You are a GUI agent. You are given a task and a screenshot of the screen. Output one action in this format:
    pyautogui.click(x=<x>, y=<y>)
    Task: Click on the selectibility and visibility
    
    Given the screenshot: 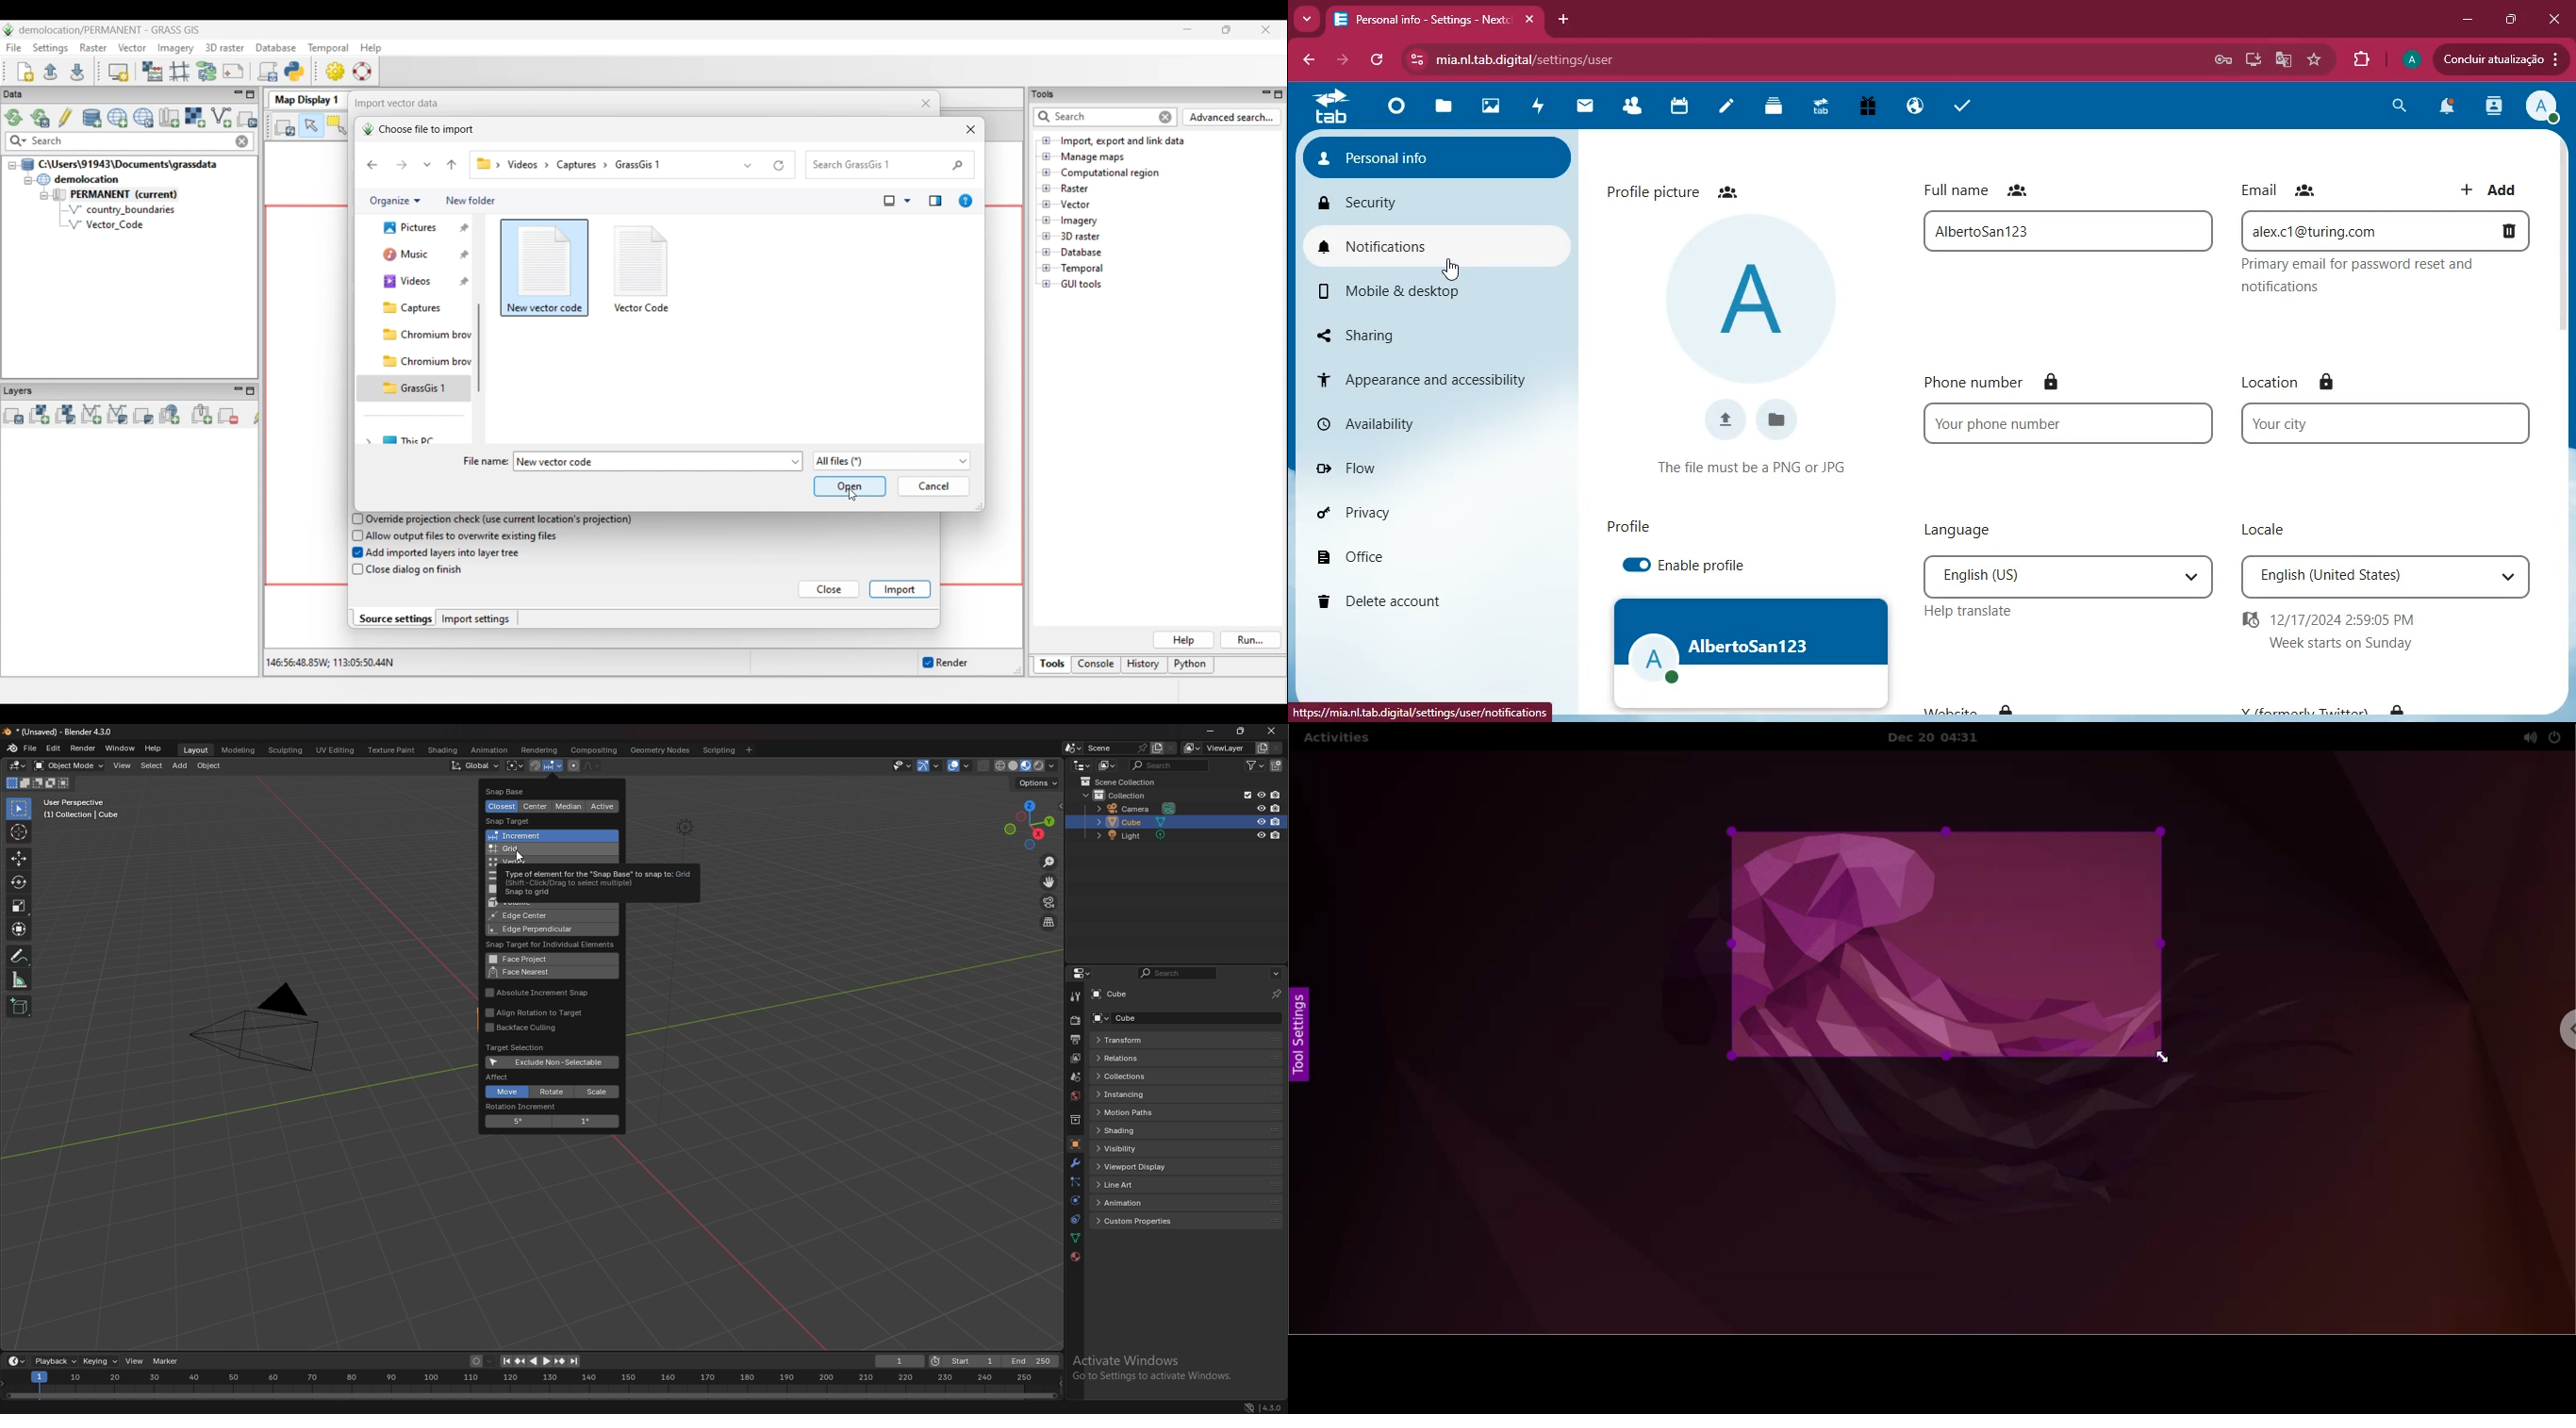 What is the action you would take?
    pyautogui.click(x=903, y=766)
    